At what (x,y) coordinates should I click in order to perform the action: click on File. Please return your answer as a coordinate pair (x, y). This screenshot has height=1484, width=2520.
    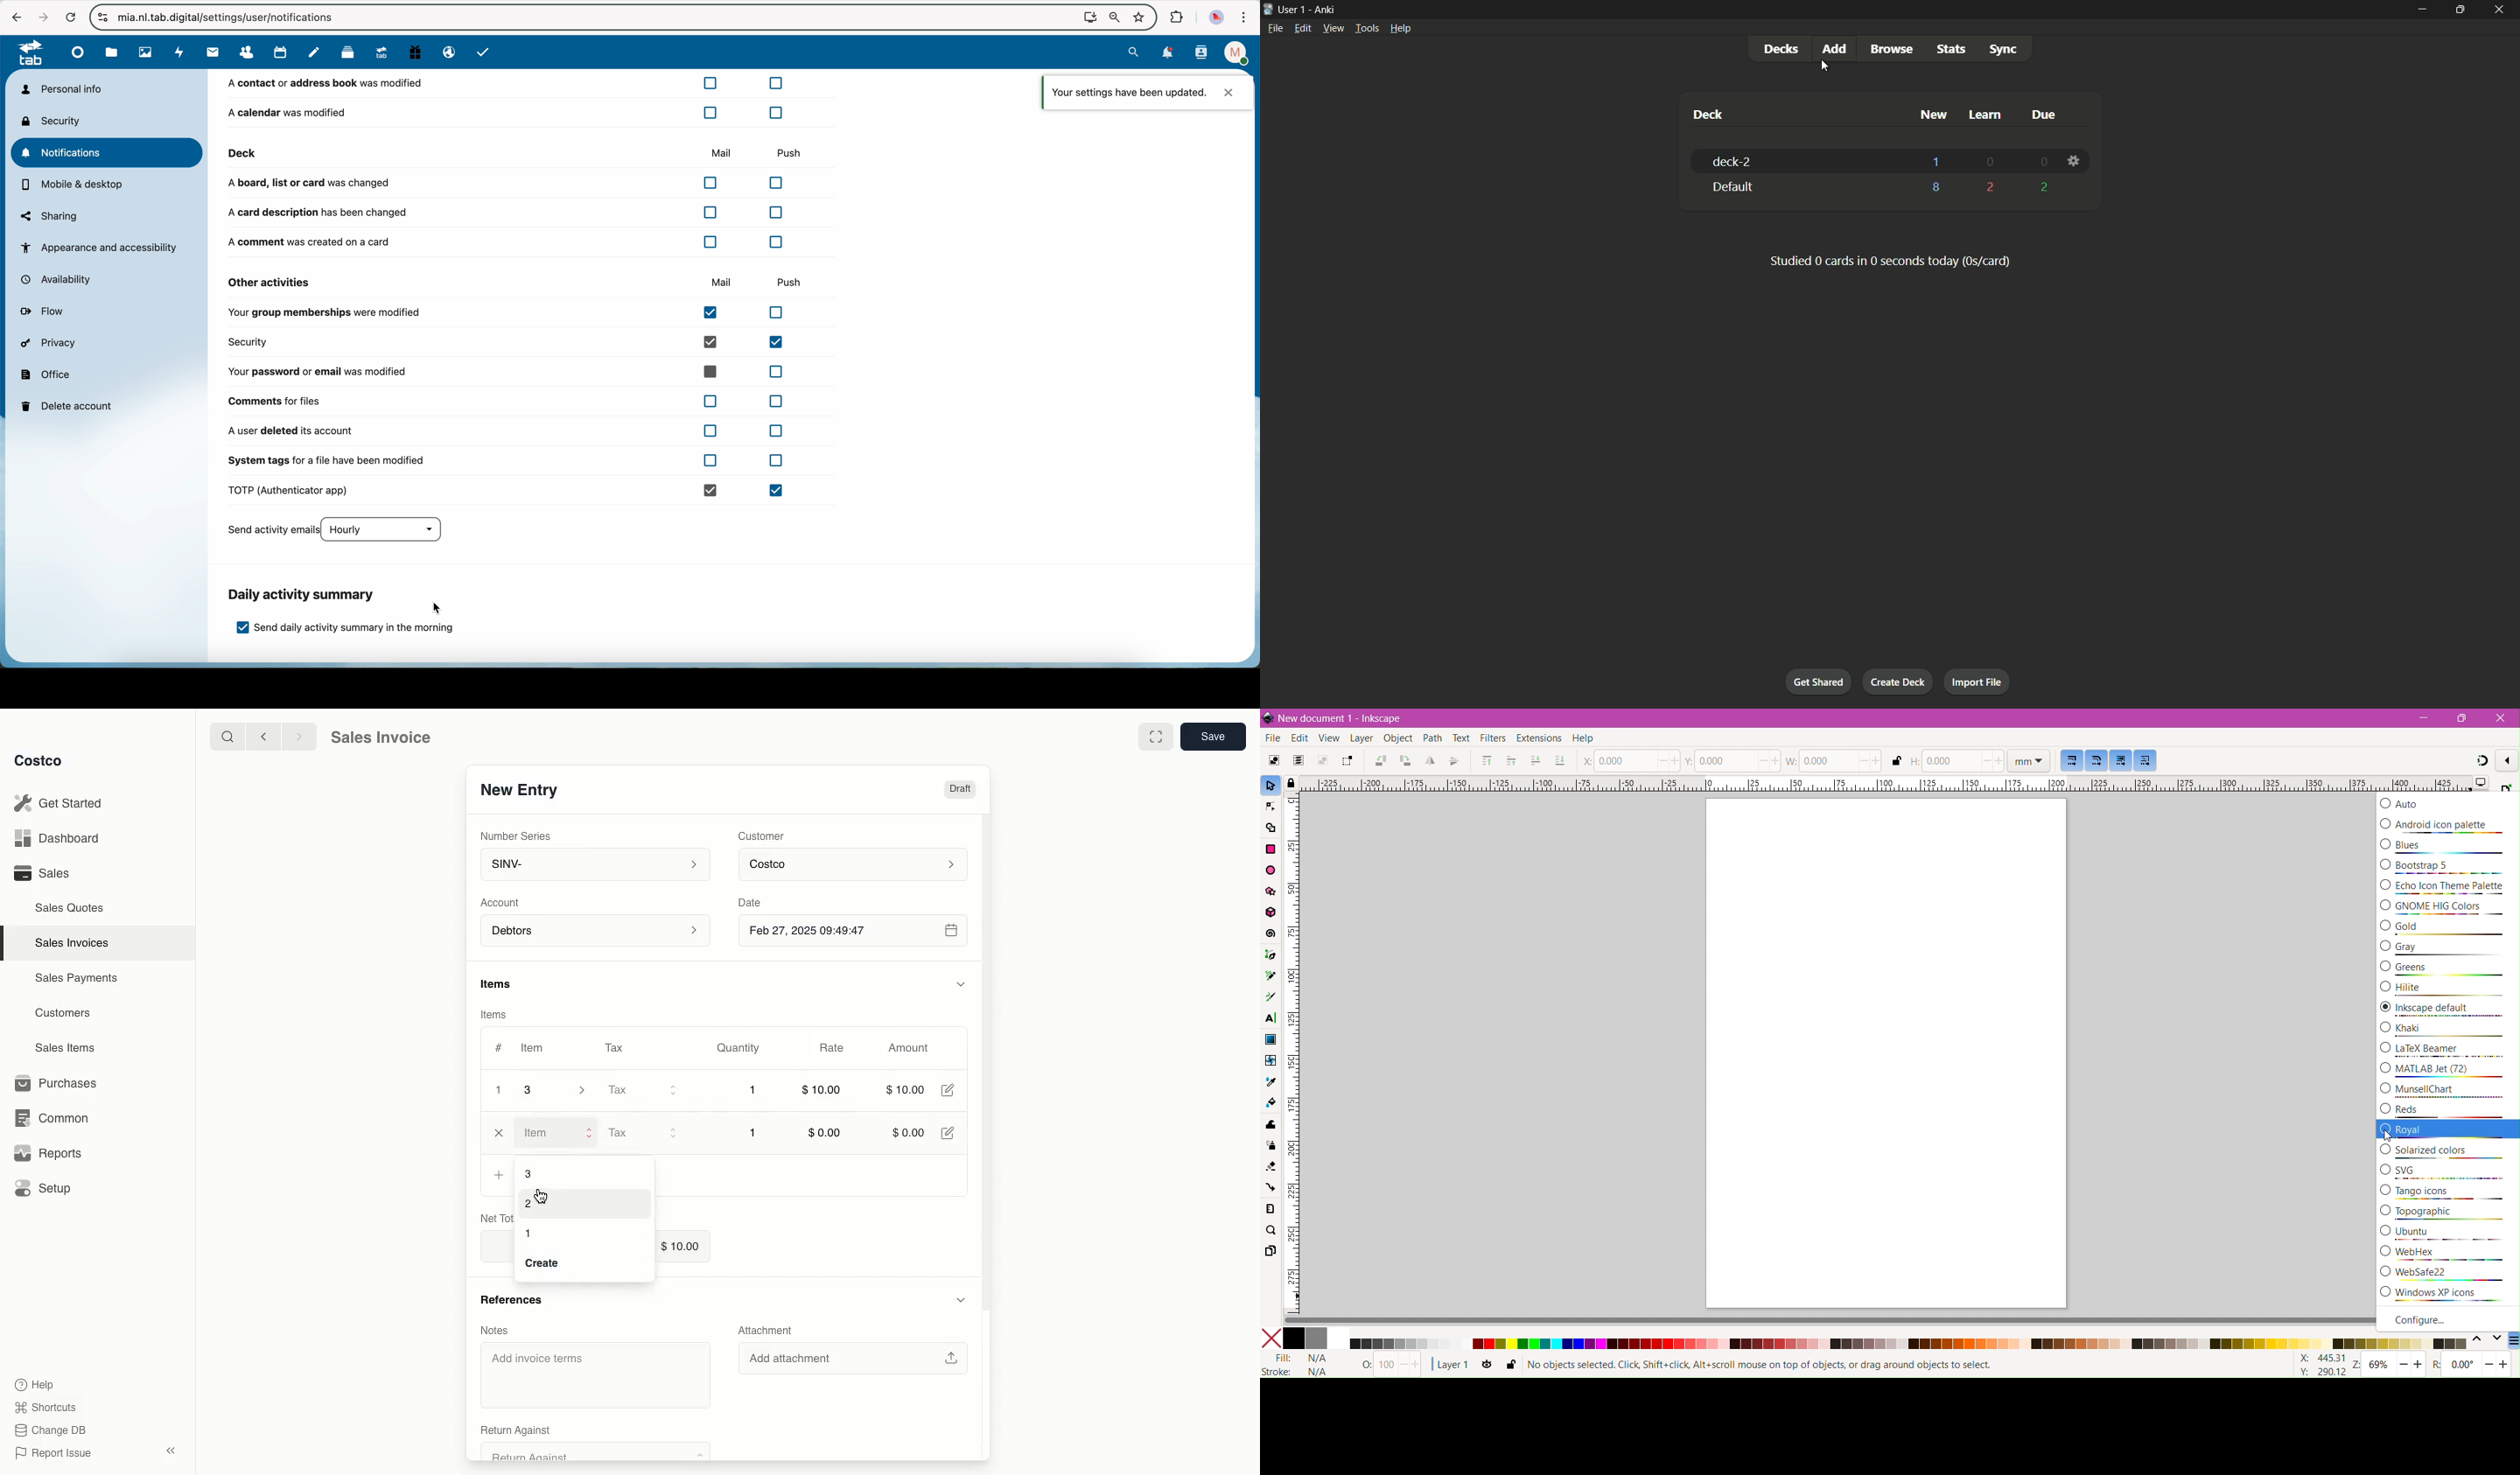
    Looking at the image, I should click on (1271, 739).